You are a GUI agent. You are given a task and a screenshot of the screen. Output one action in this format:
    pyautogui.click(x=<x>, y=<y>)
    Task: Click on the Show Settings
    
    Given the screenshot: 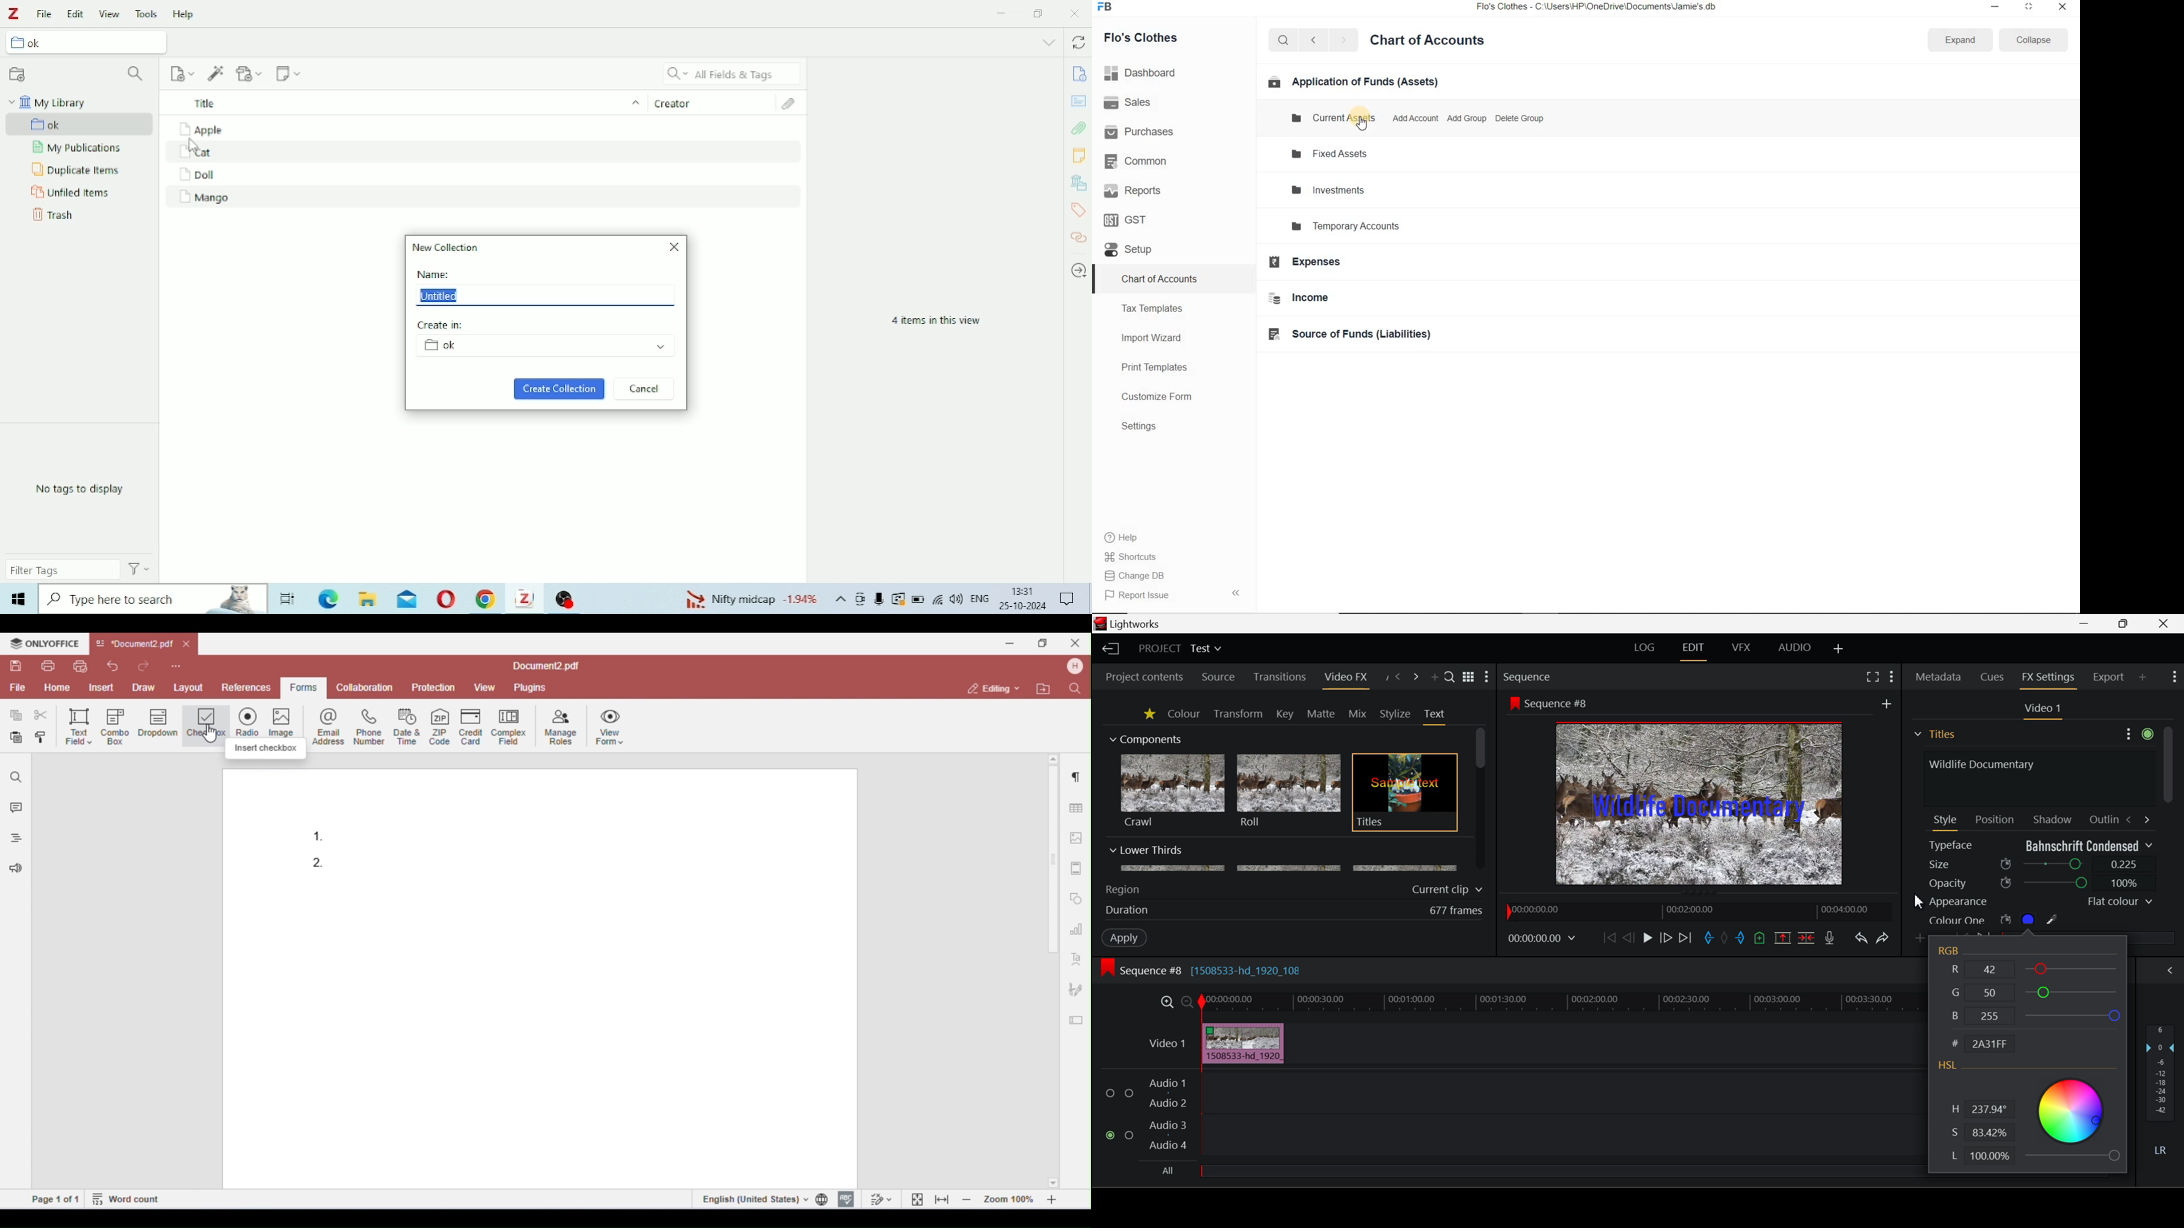 What is the action you would take?
    pyautogui.click(x=1487, y=677)
    